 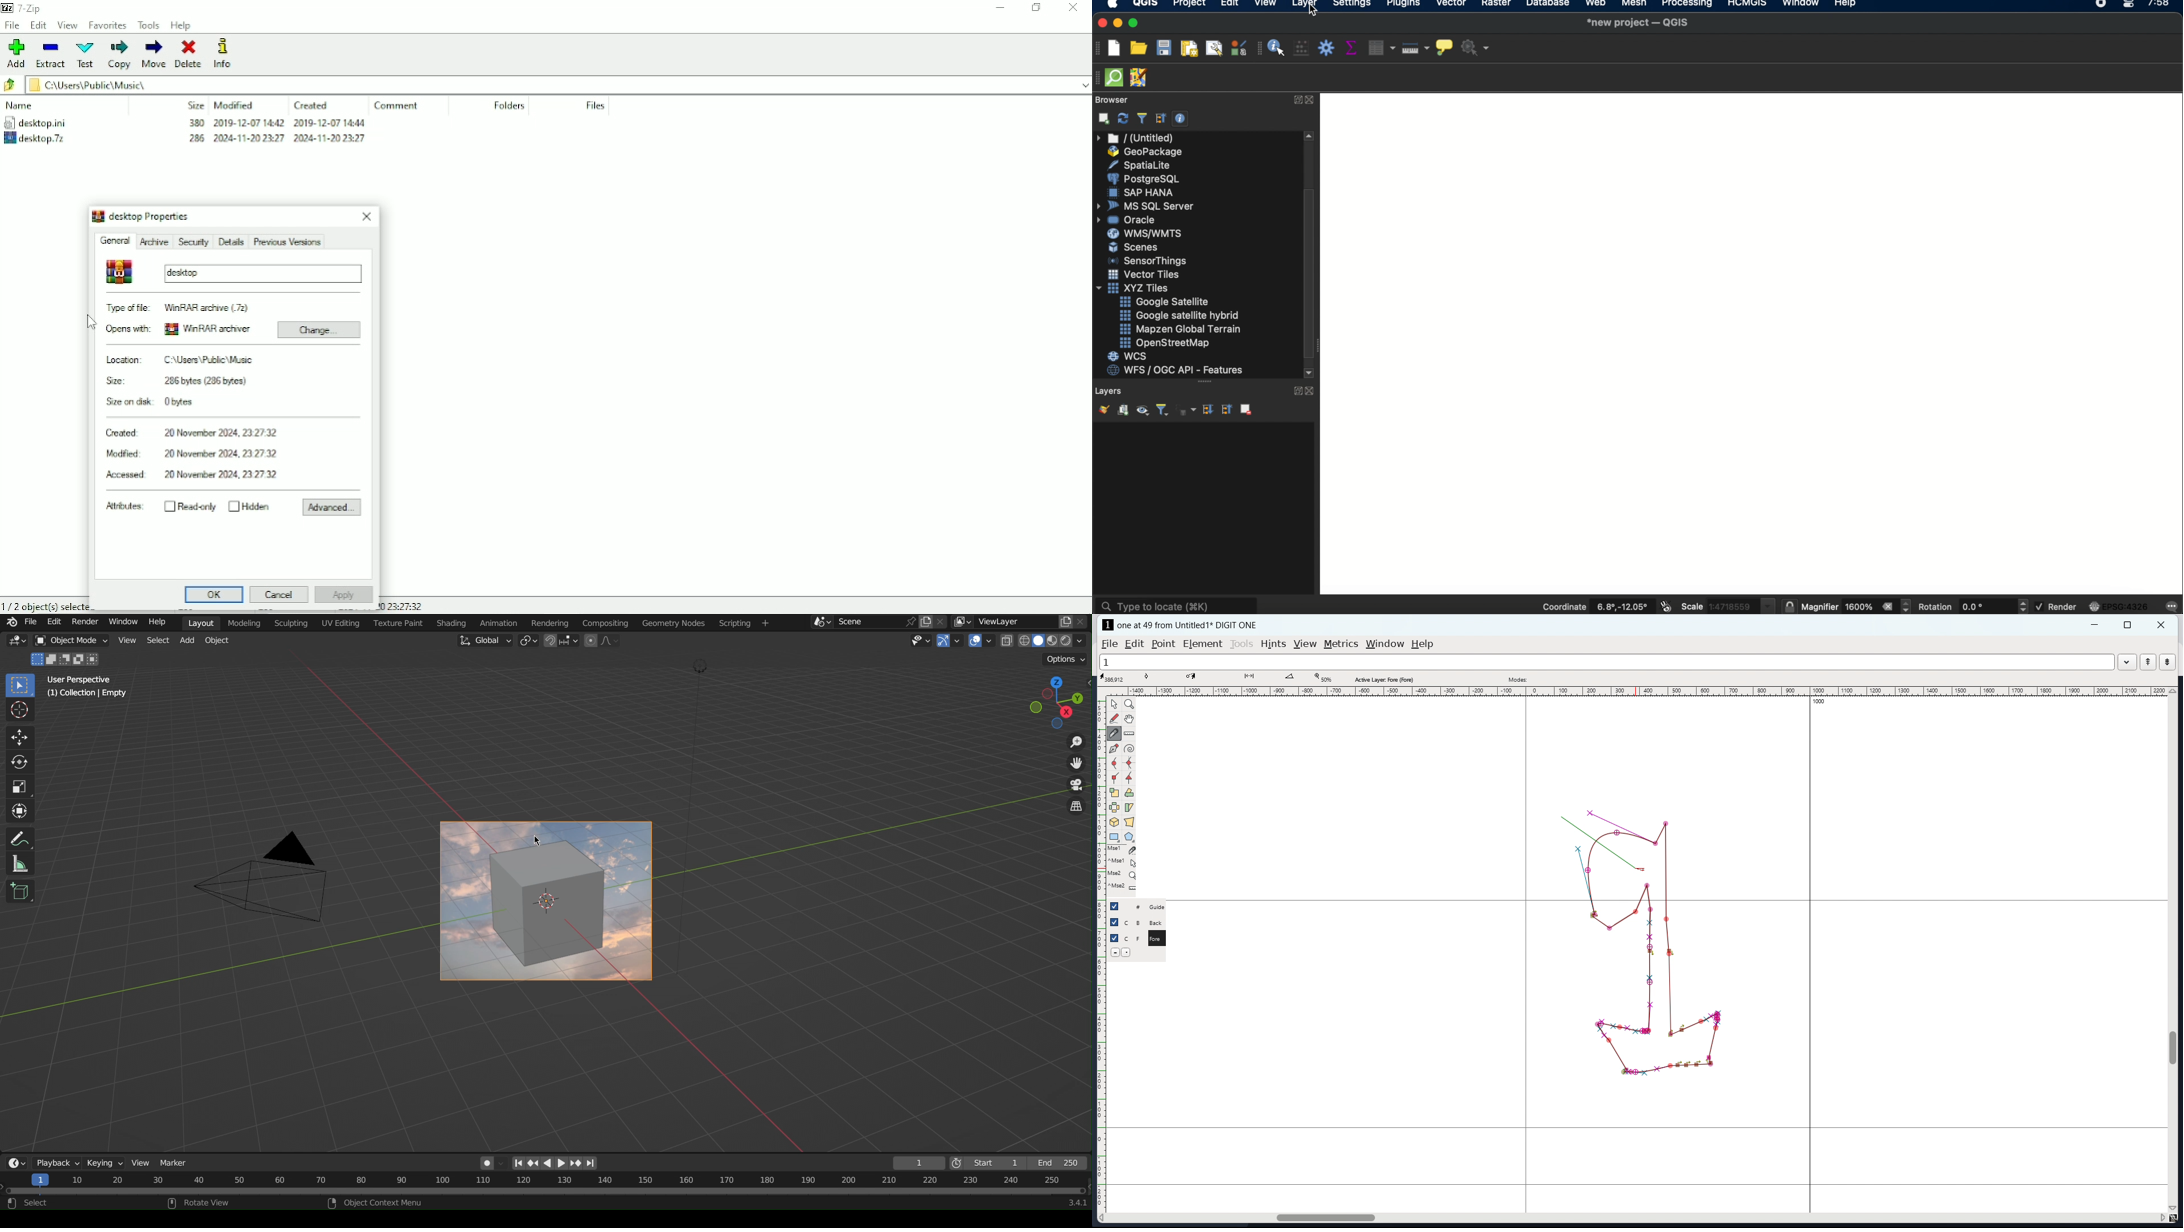 I want to click on google satellite, so click(x=1165, y=302).